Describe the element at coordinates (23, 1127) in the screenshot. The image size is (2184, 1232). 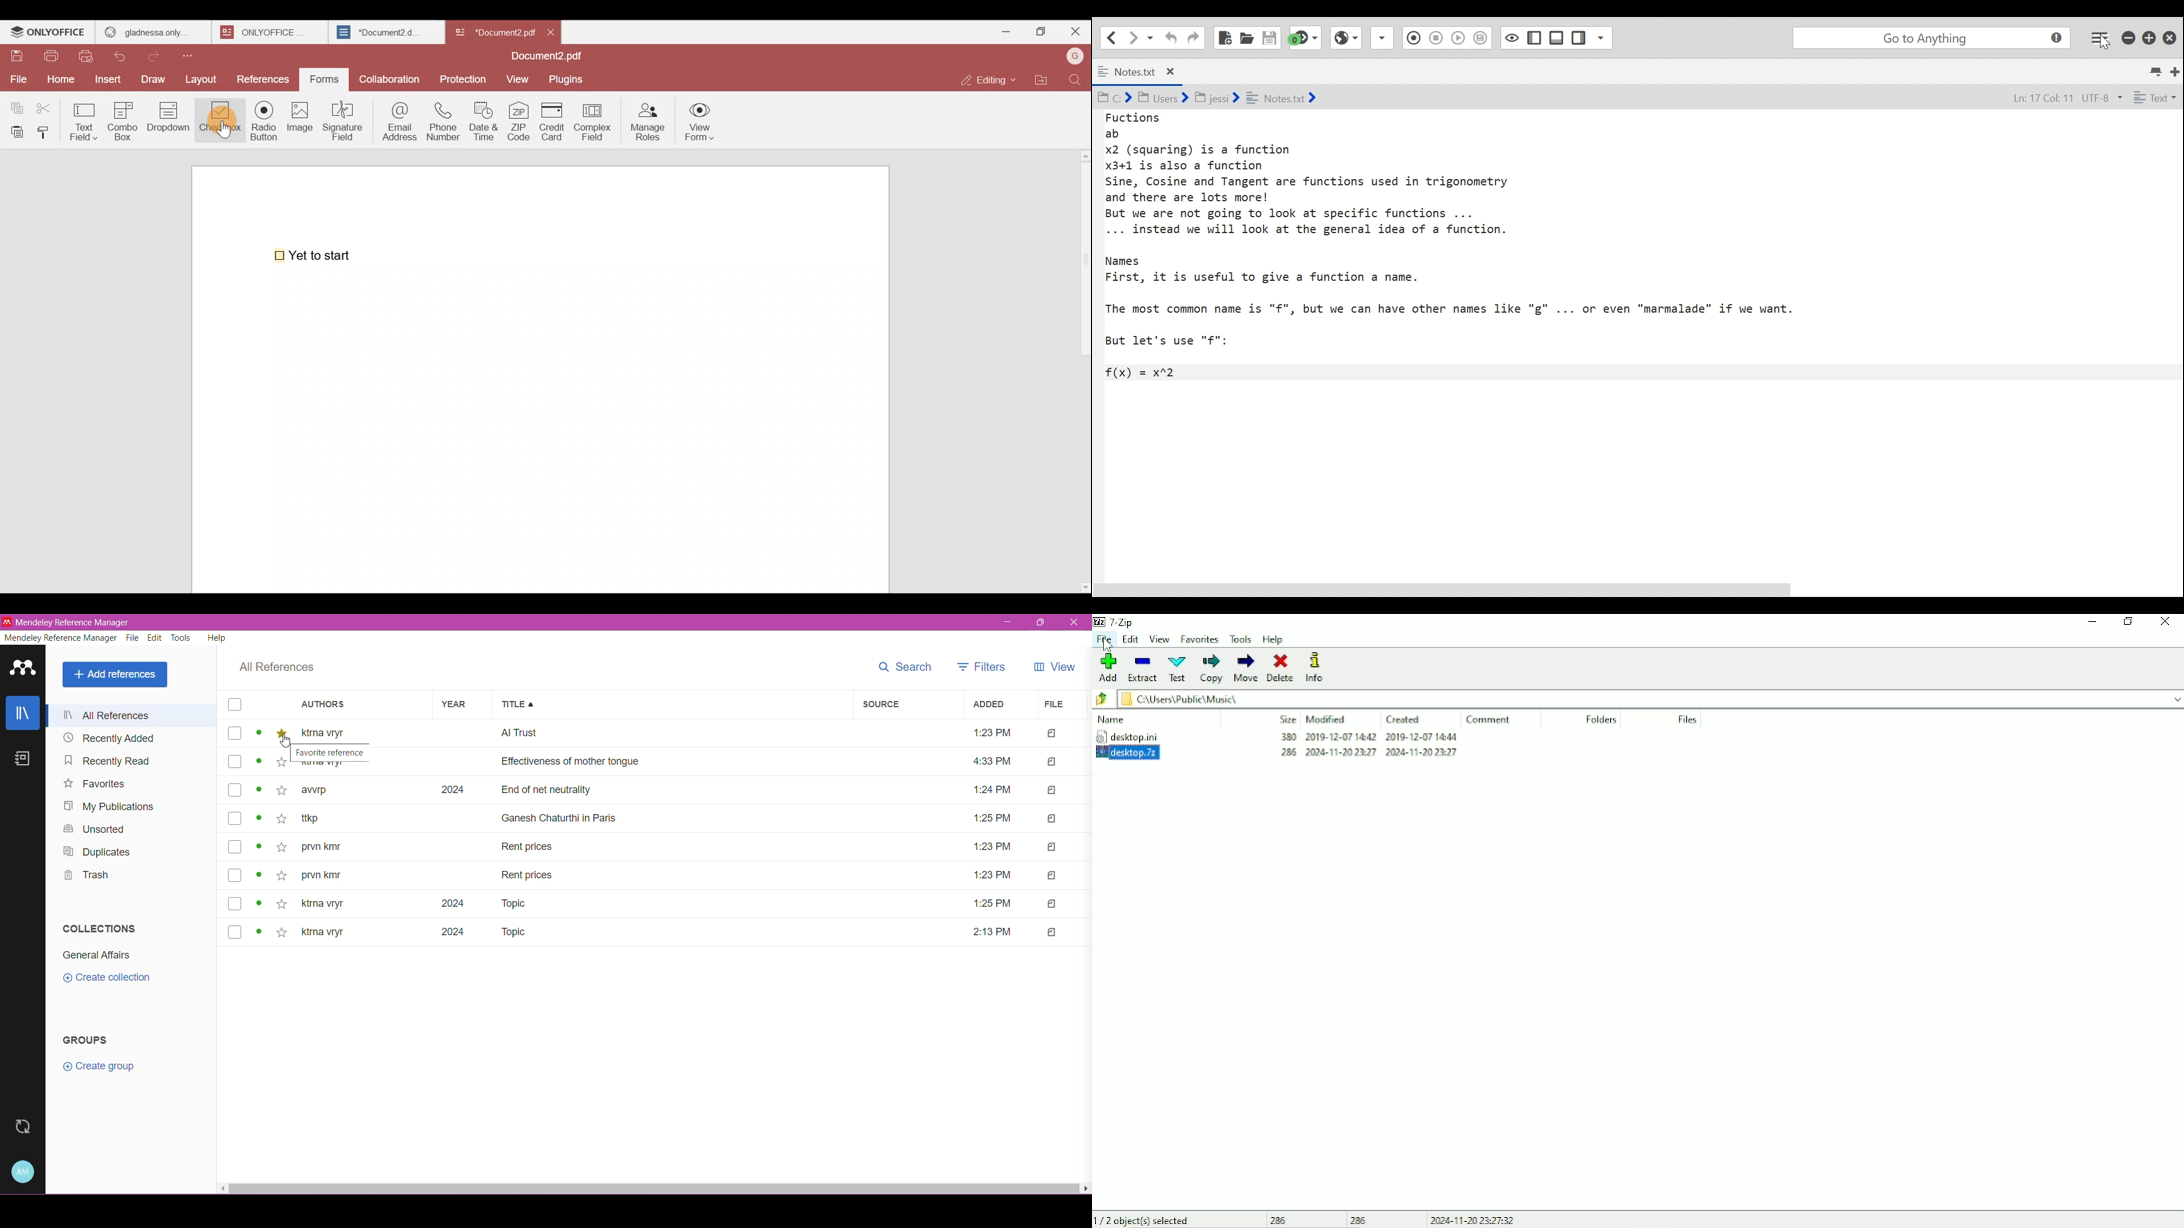
I see `Last Sync` at that location.